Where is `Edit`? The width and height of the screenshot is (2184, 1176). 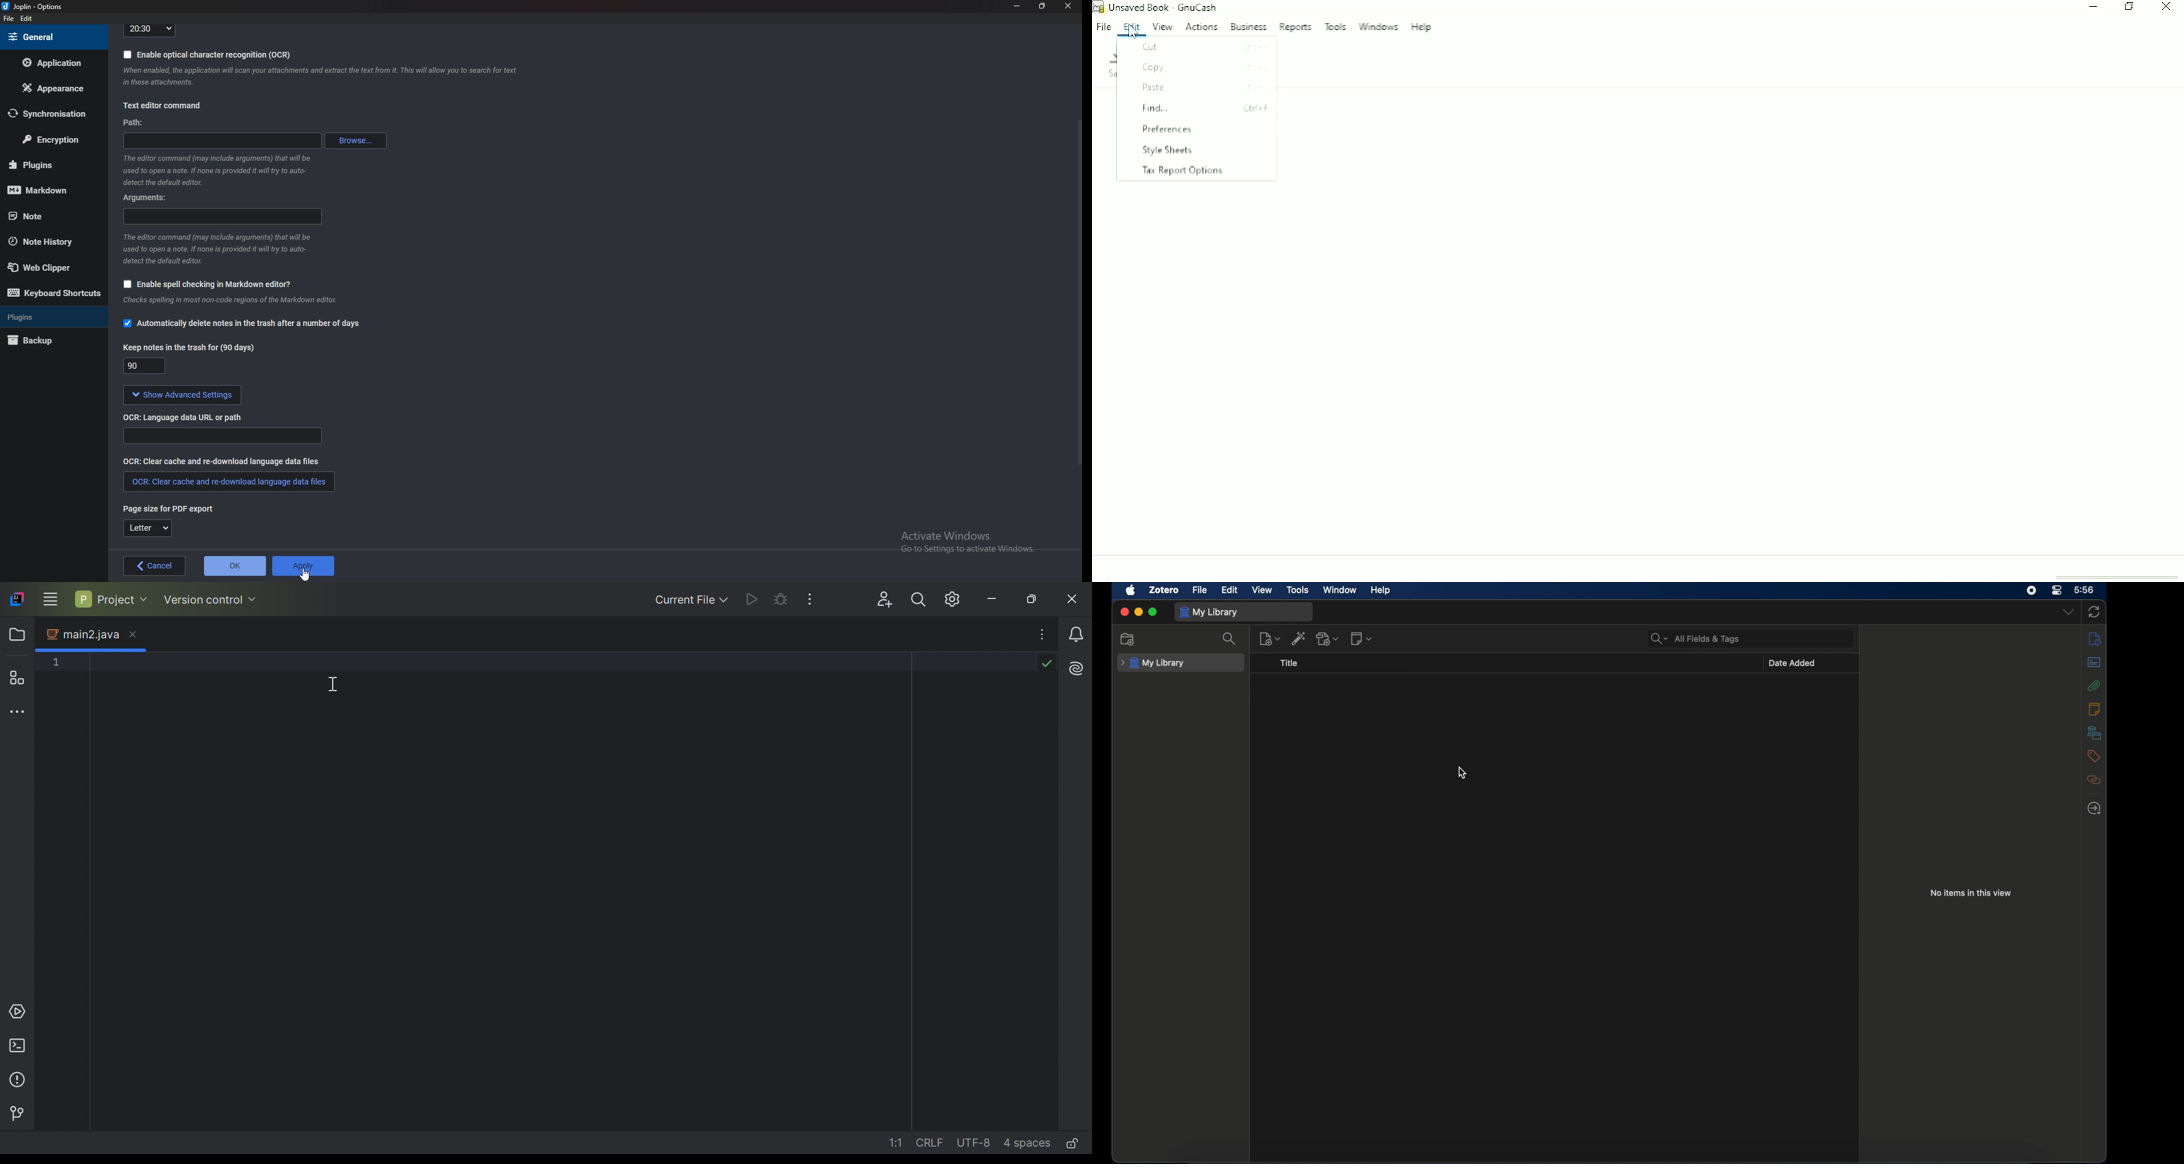 Edit is located at coordinates (26, 19).